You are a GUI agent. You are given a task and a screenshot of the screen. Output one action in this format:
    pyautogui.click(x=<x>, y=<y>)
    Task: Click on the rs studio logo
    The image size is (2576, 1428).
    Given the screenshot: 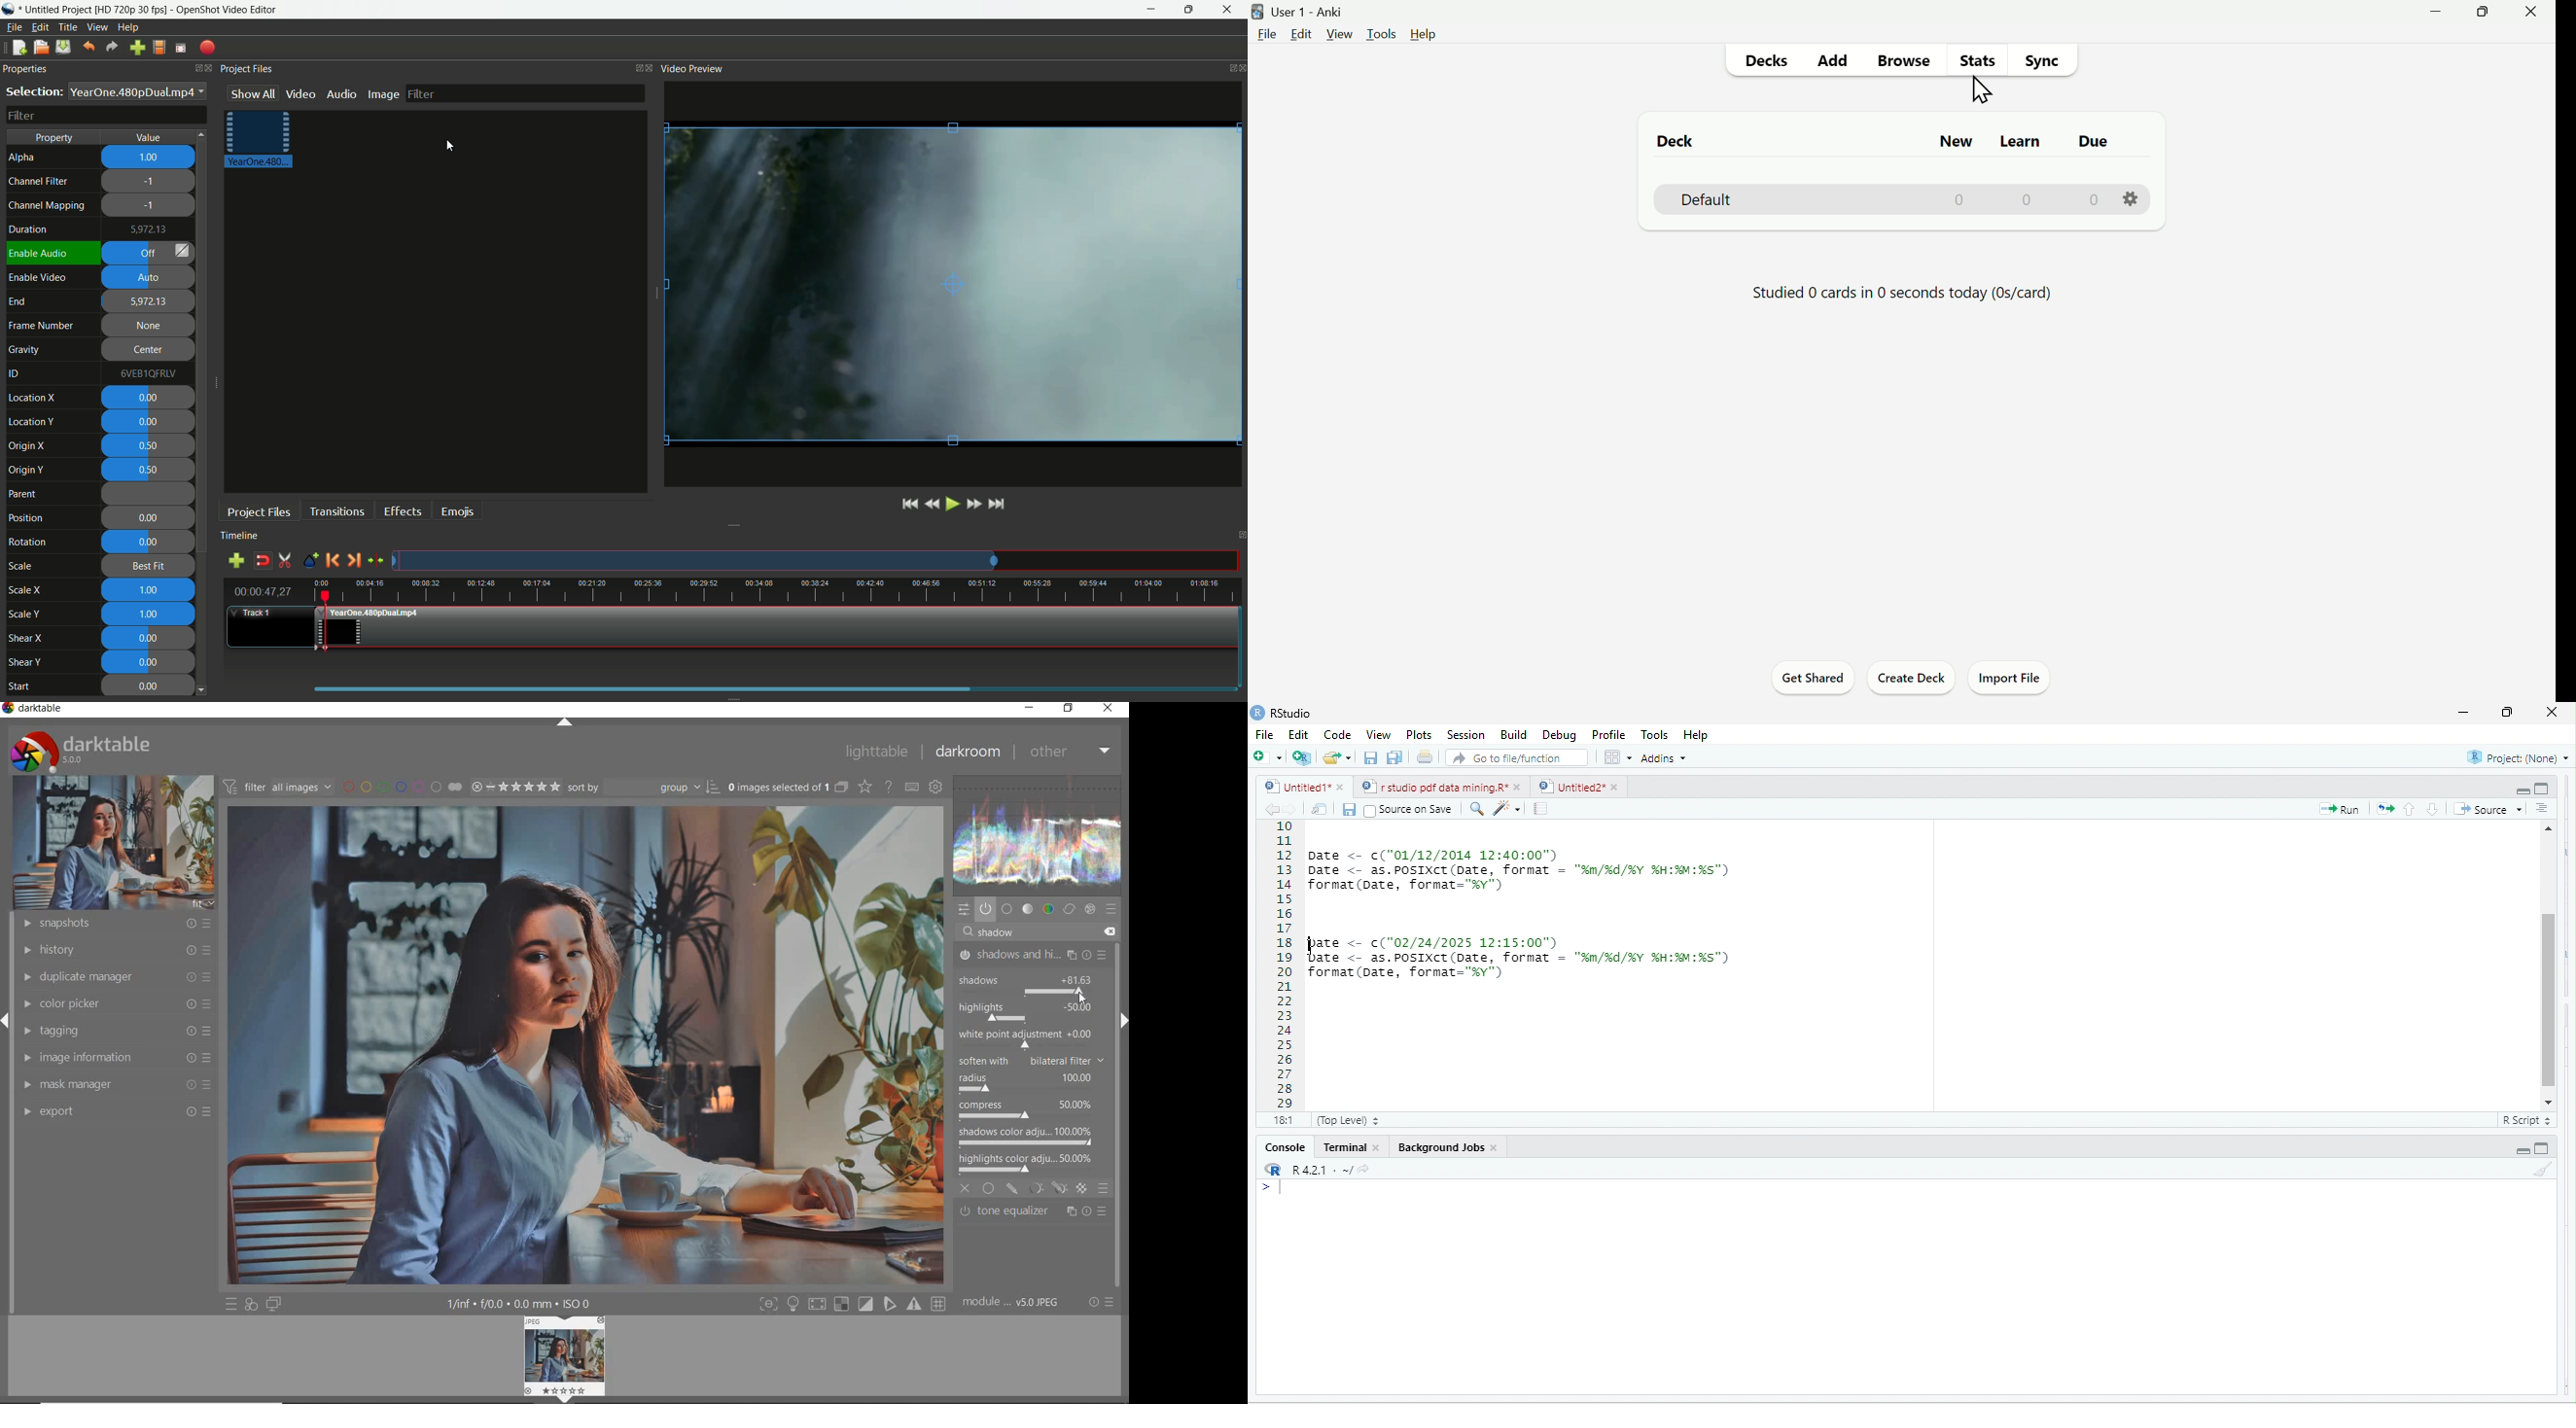 What is the action you would take?
    pyautogui.click(x=1259, y=712)
    